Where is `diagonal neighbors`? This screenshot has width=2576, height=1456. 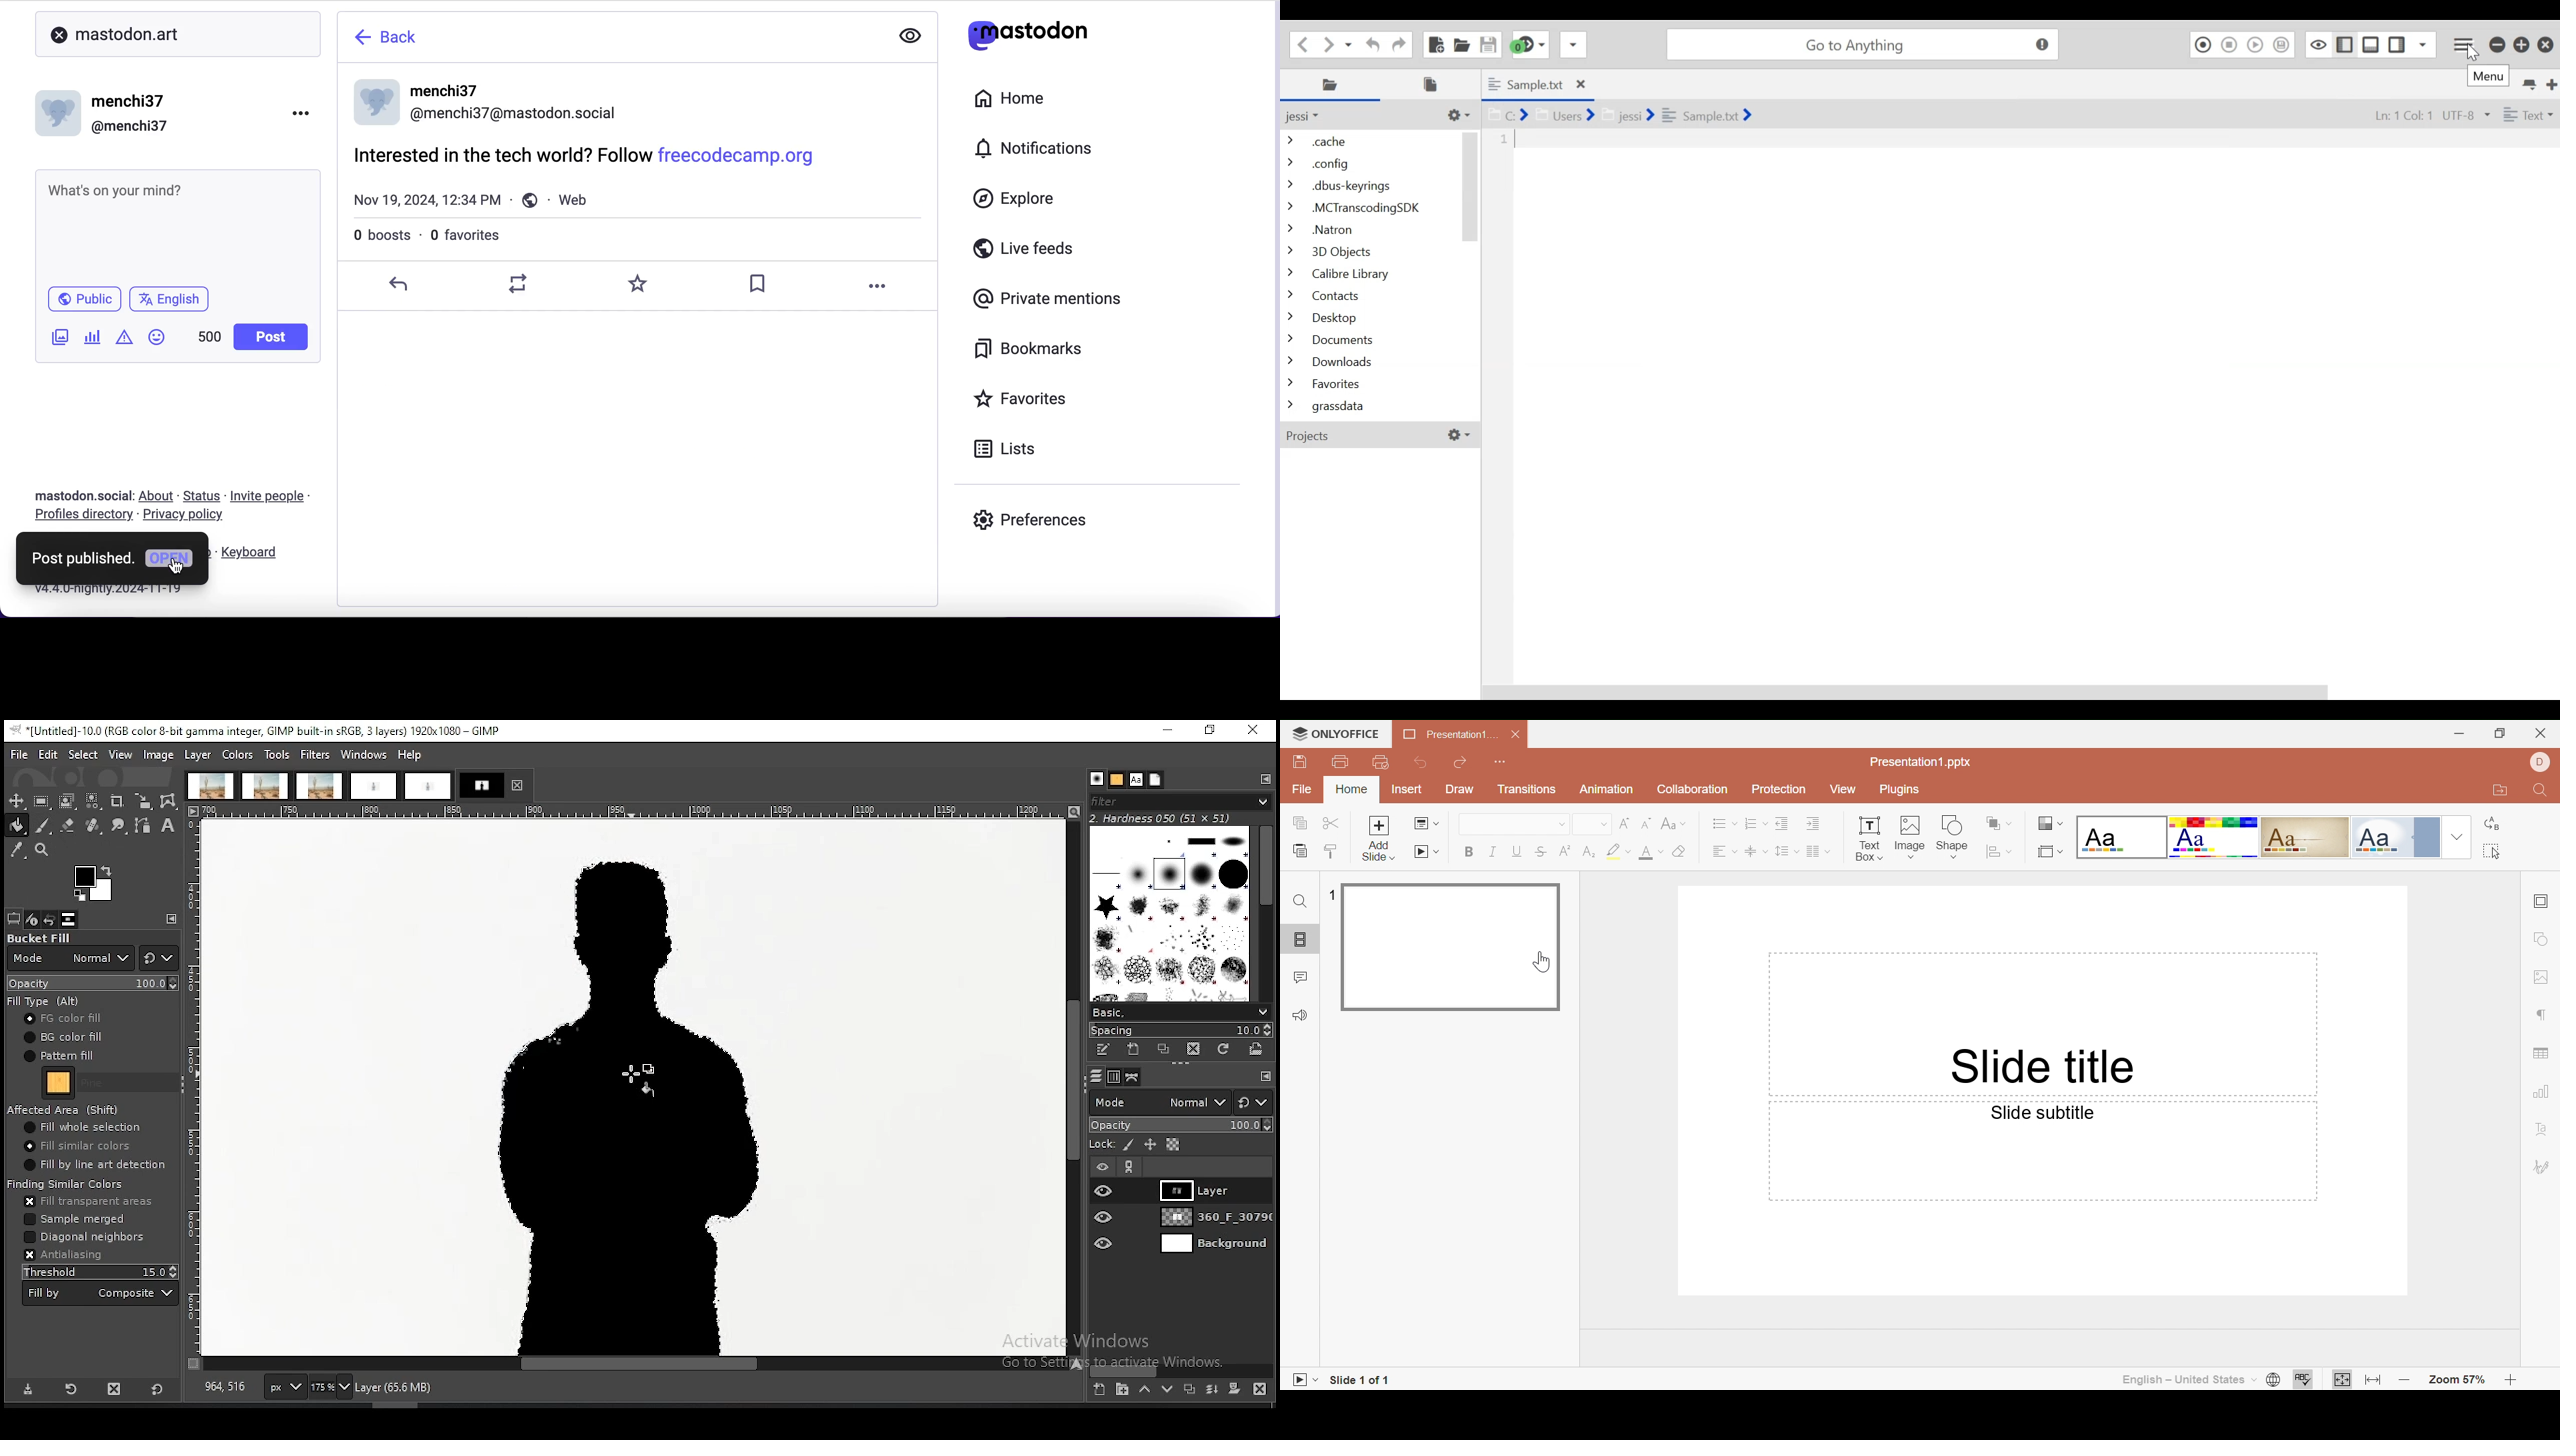
diagonal neighbors is located at coordinates (86, 1238).